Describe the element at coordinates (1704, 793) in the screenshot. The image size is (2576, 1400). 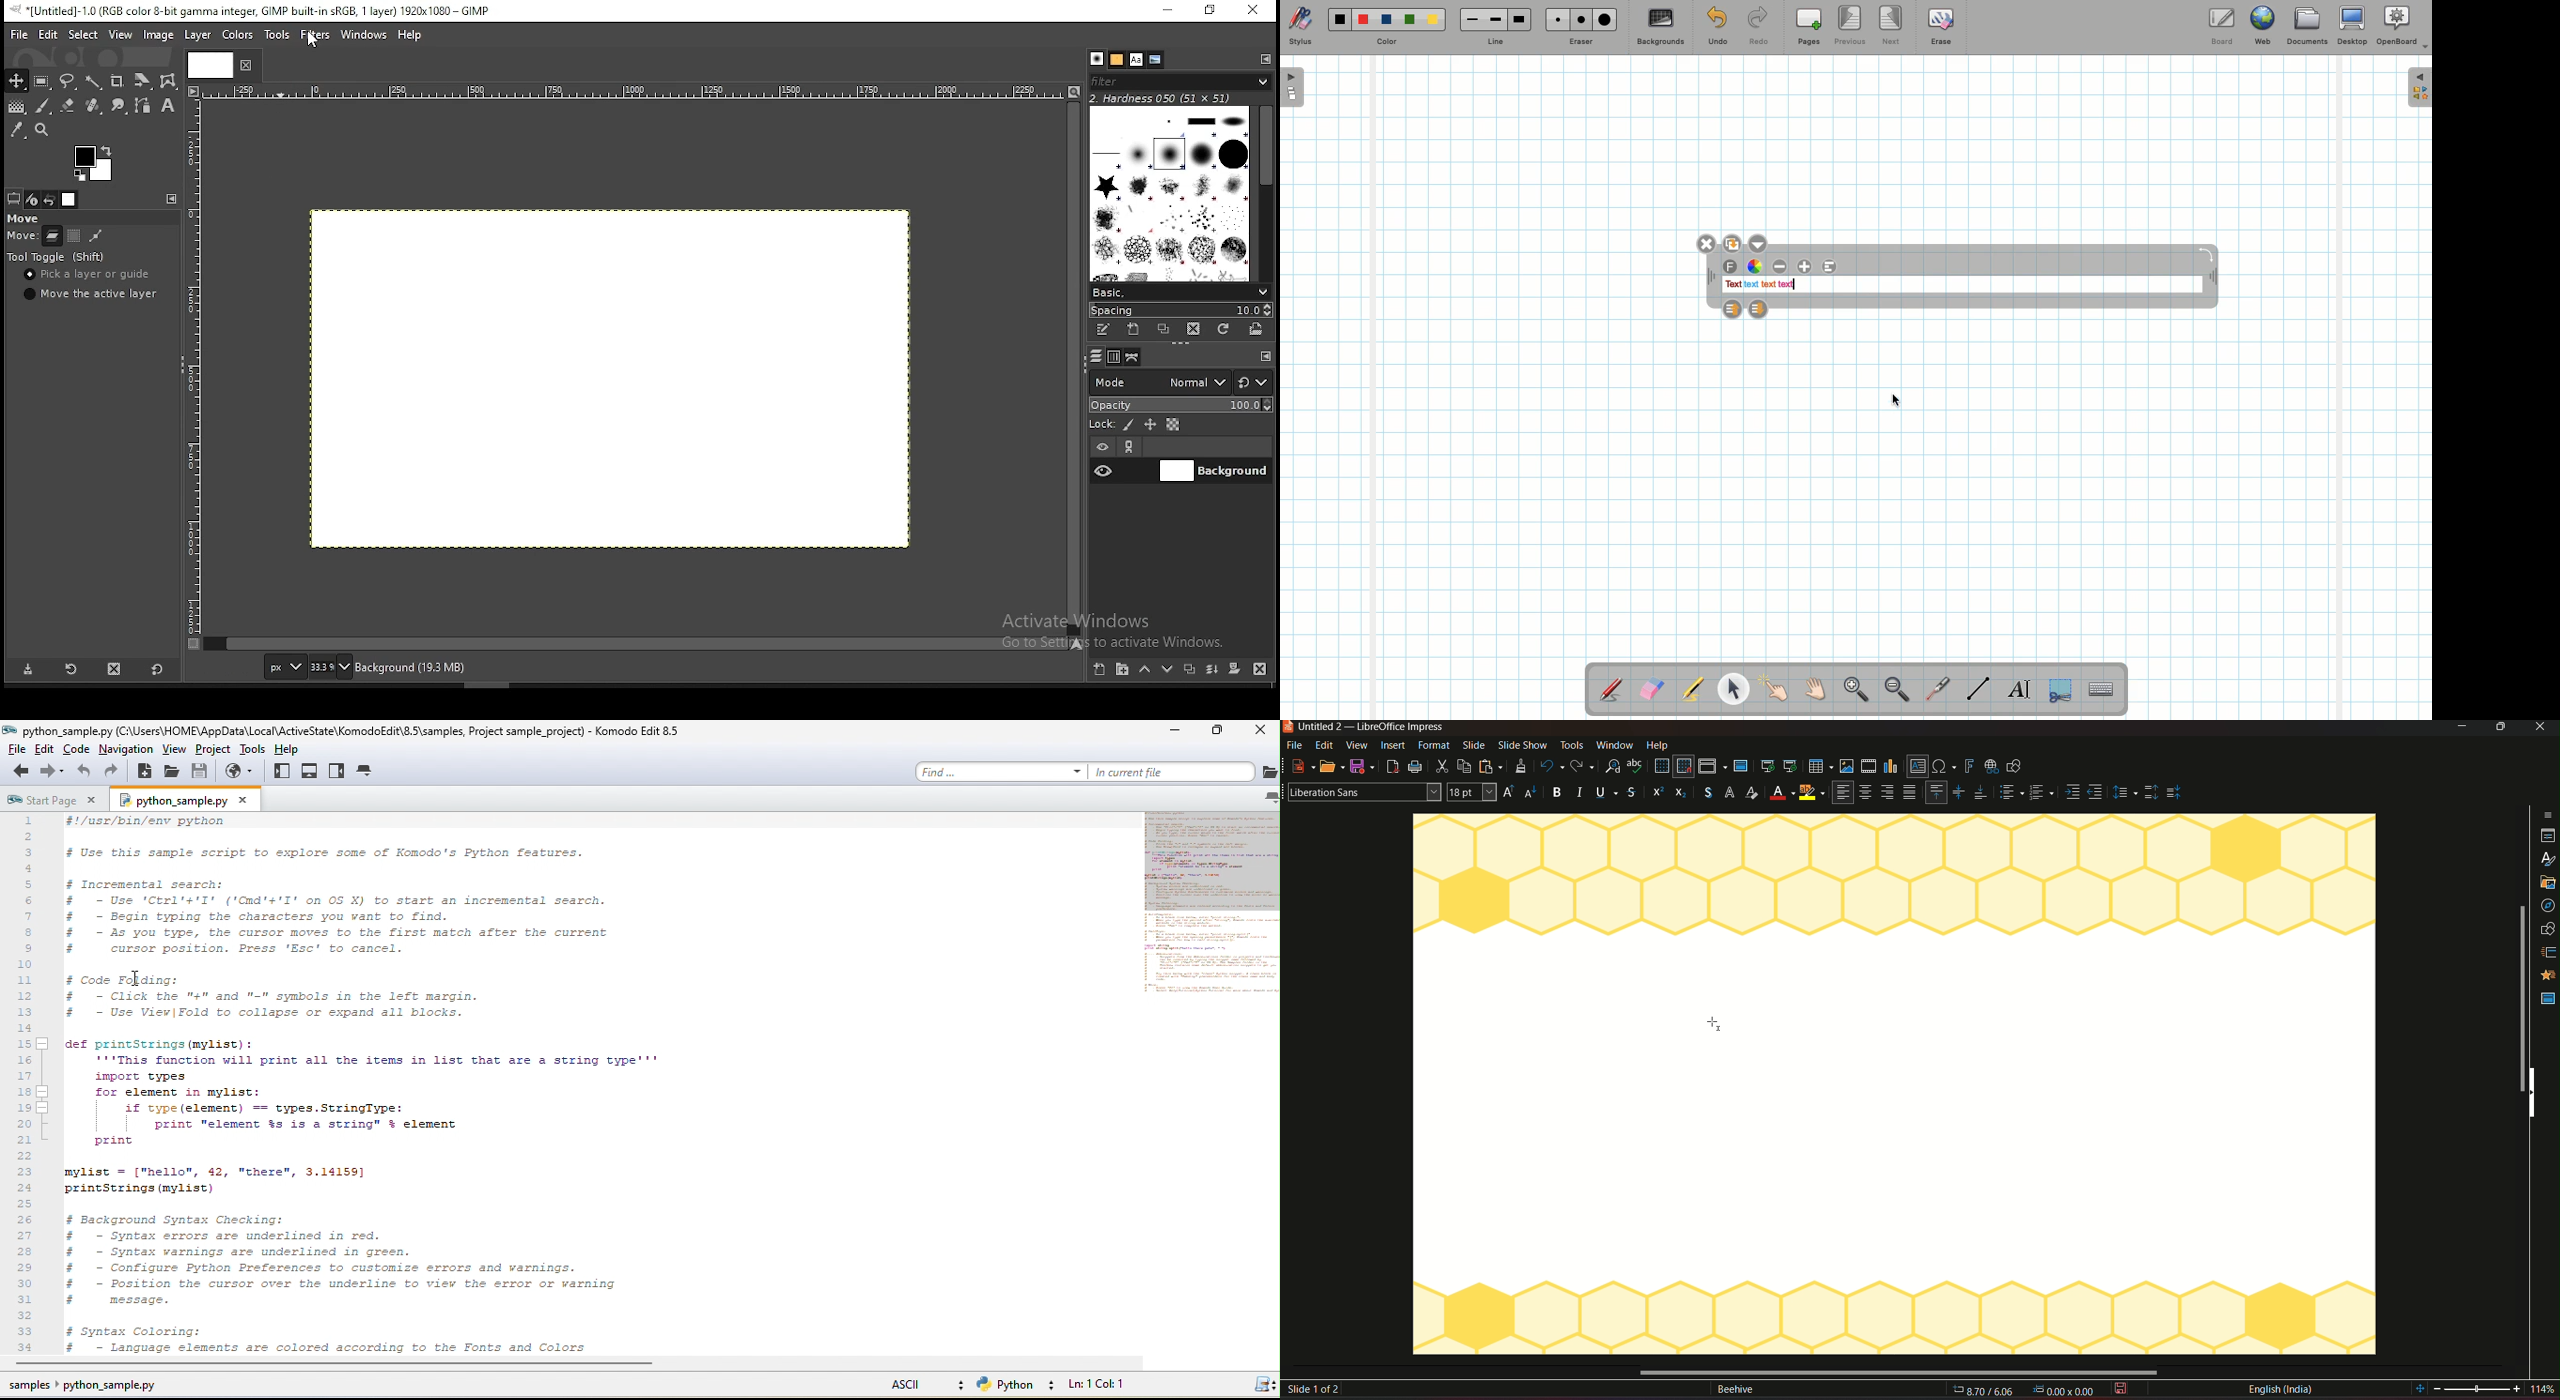
I see `currency` at that location.